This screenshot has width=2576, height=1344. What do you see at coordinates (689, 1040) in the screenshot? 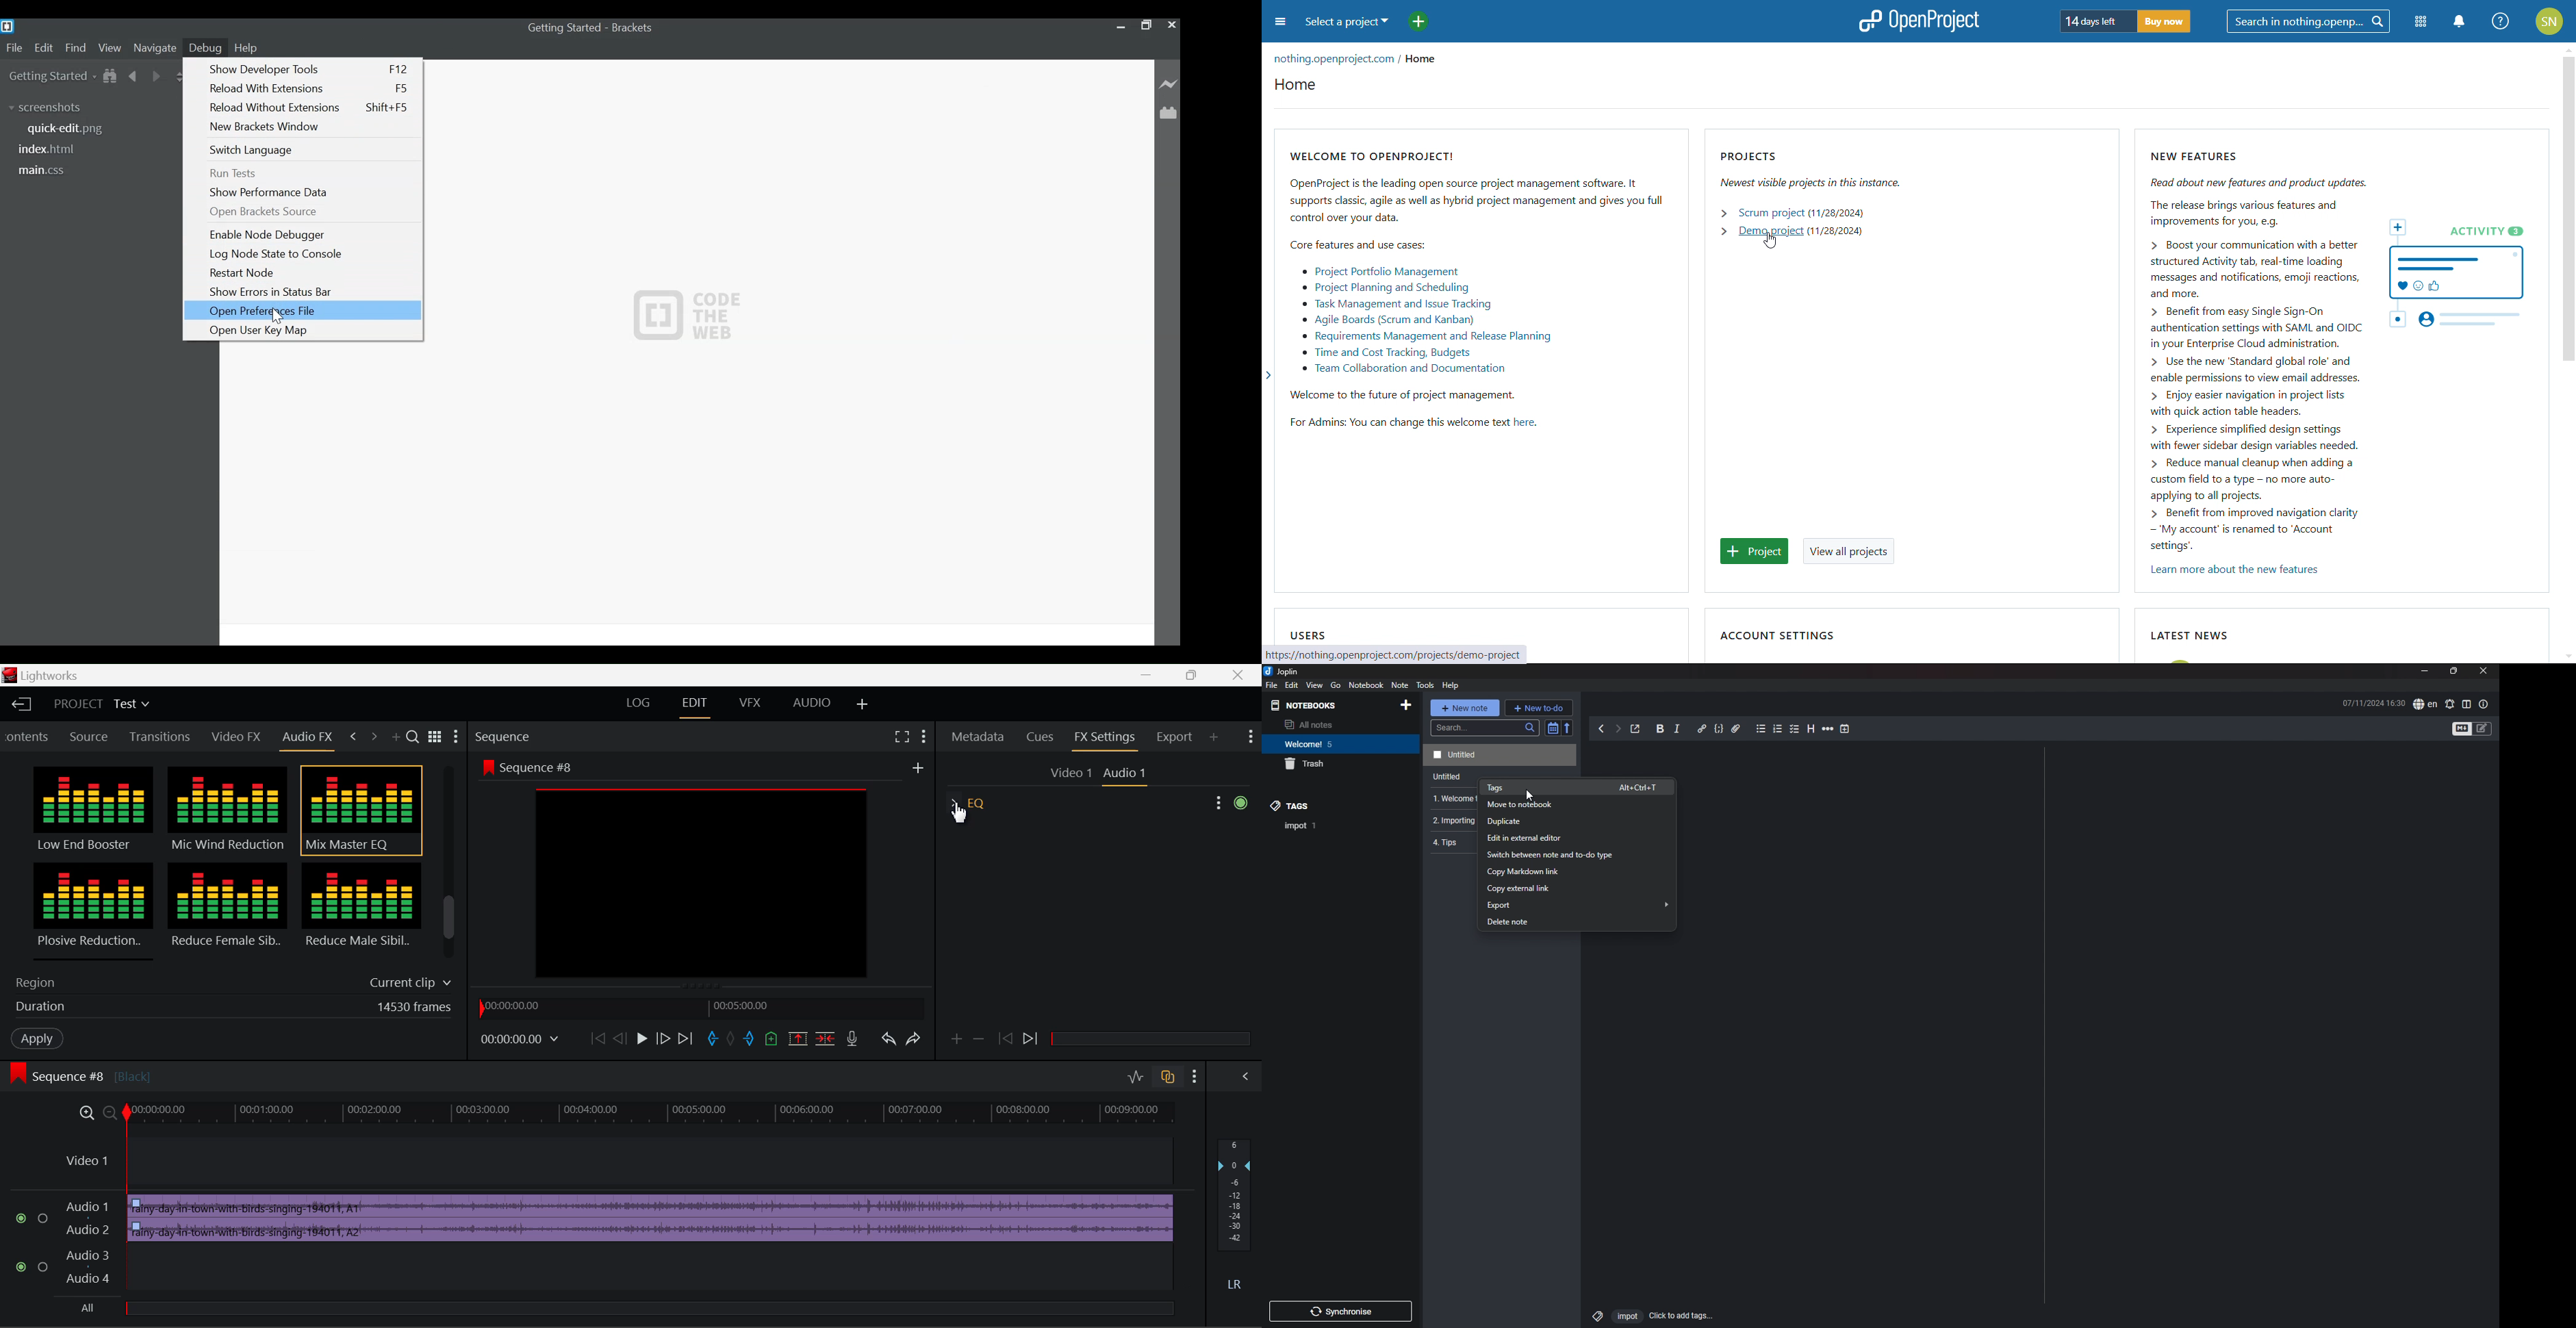
I see `To End` at bounding box center [689, 1040].